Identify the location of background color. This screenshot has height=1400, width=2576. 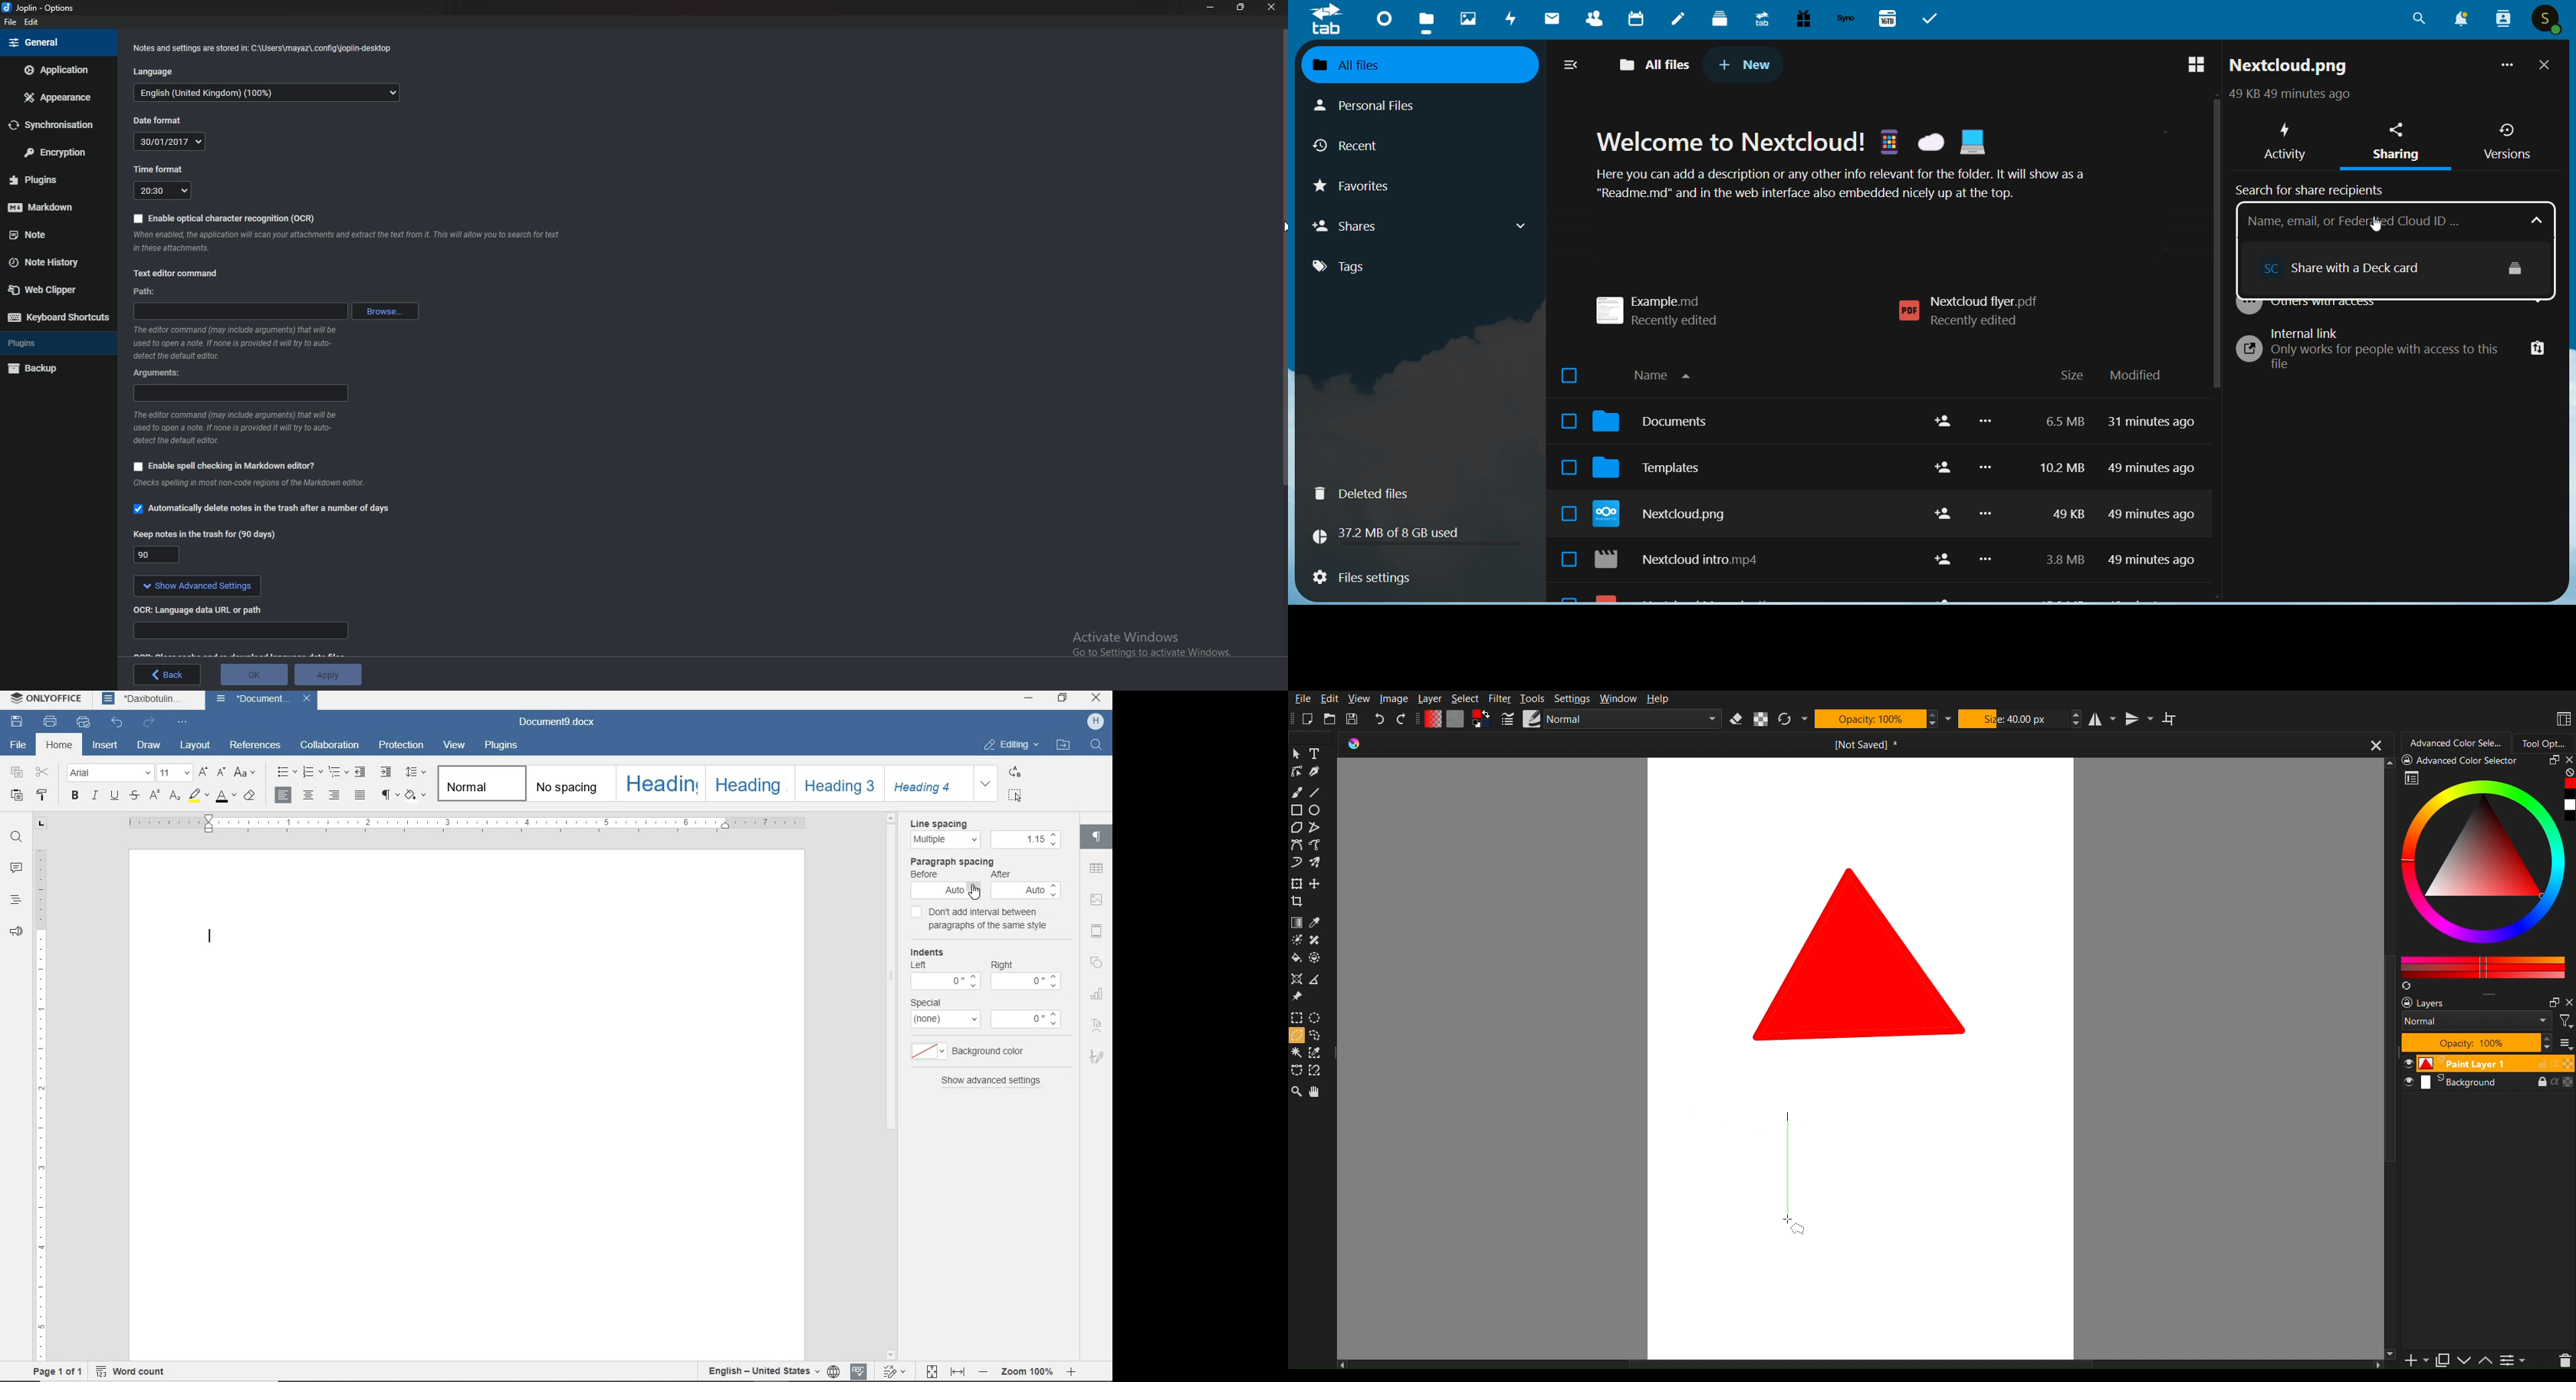
(929, 1053).